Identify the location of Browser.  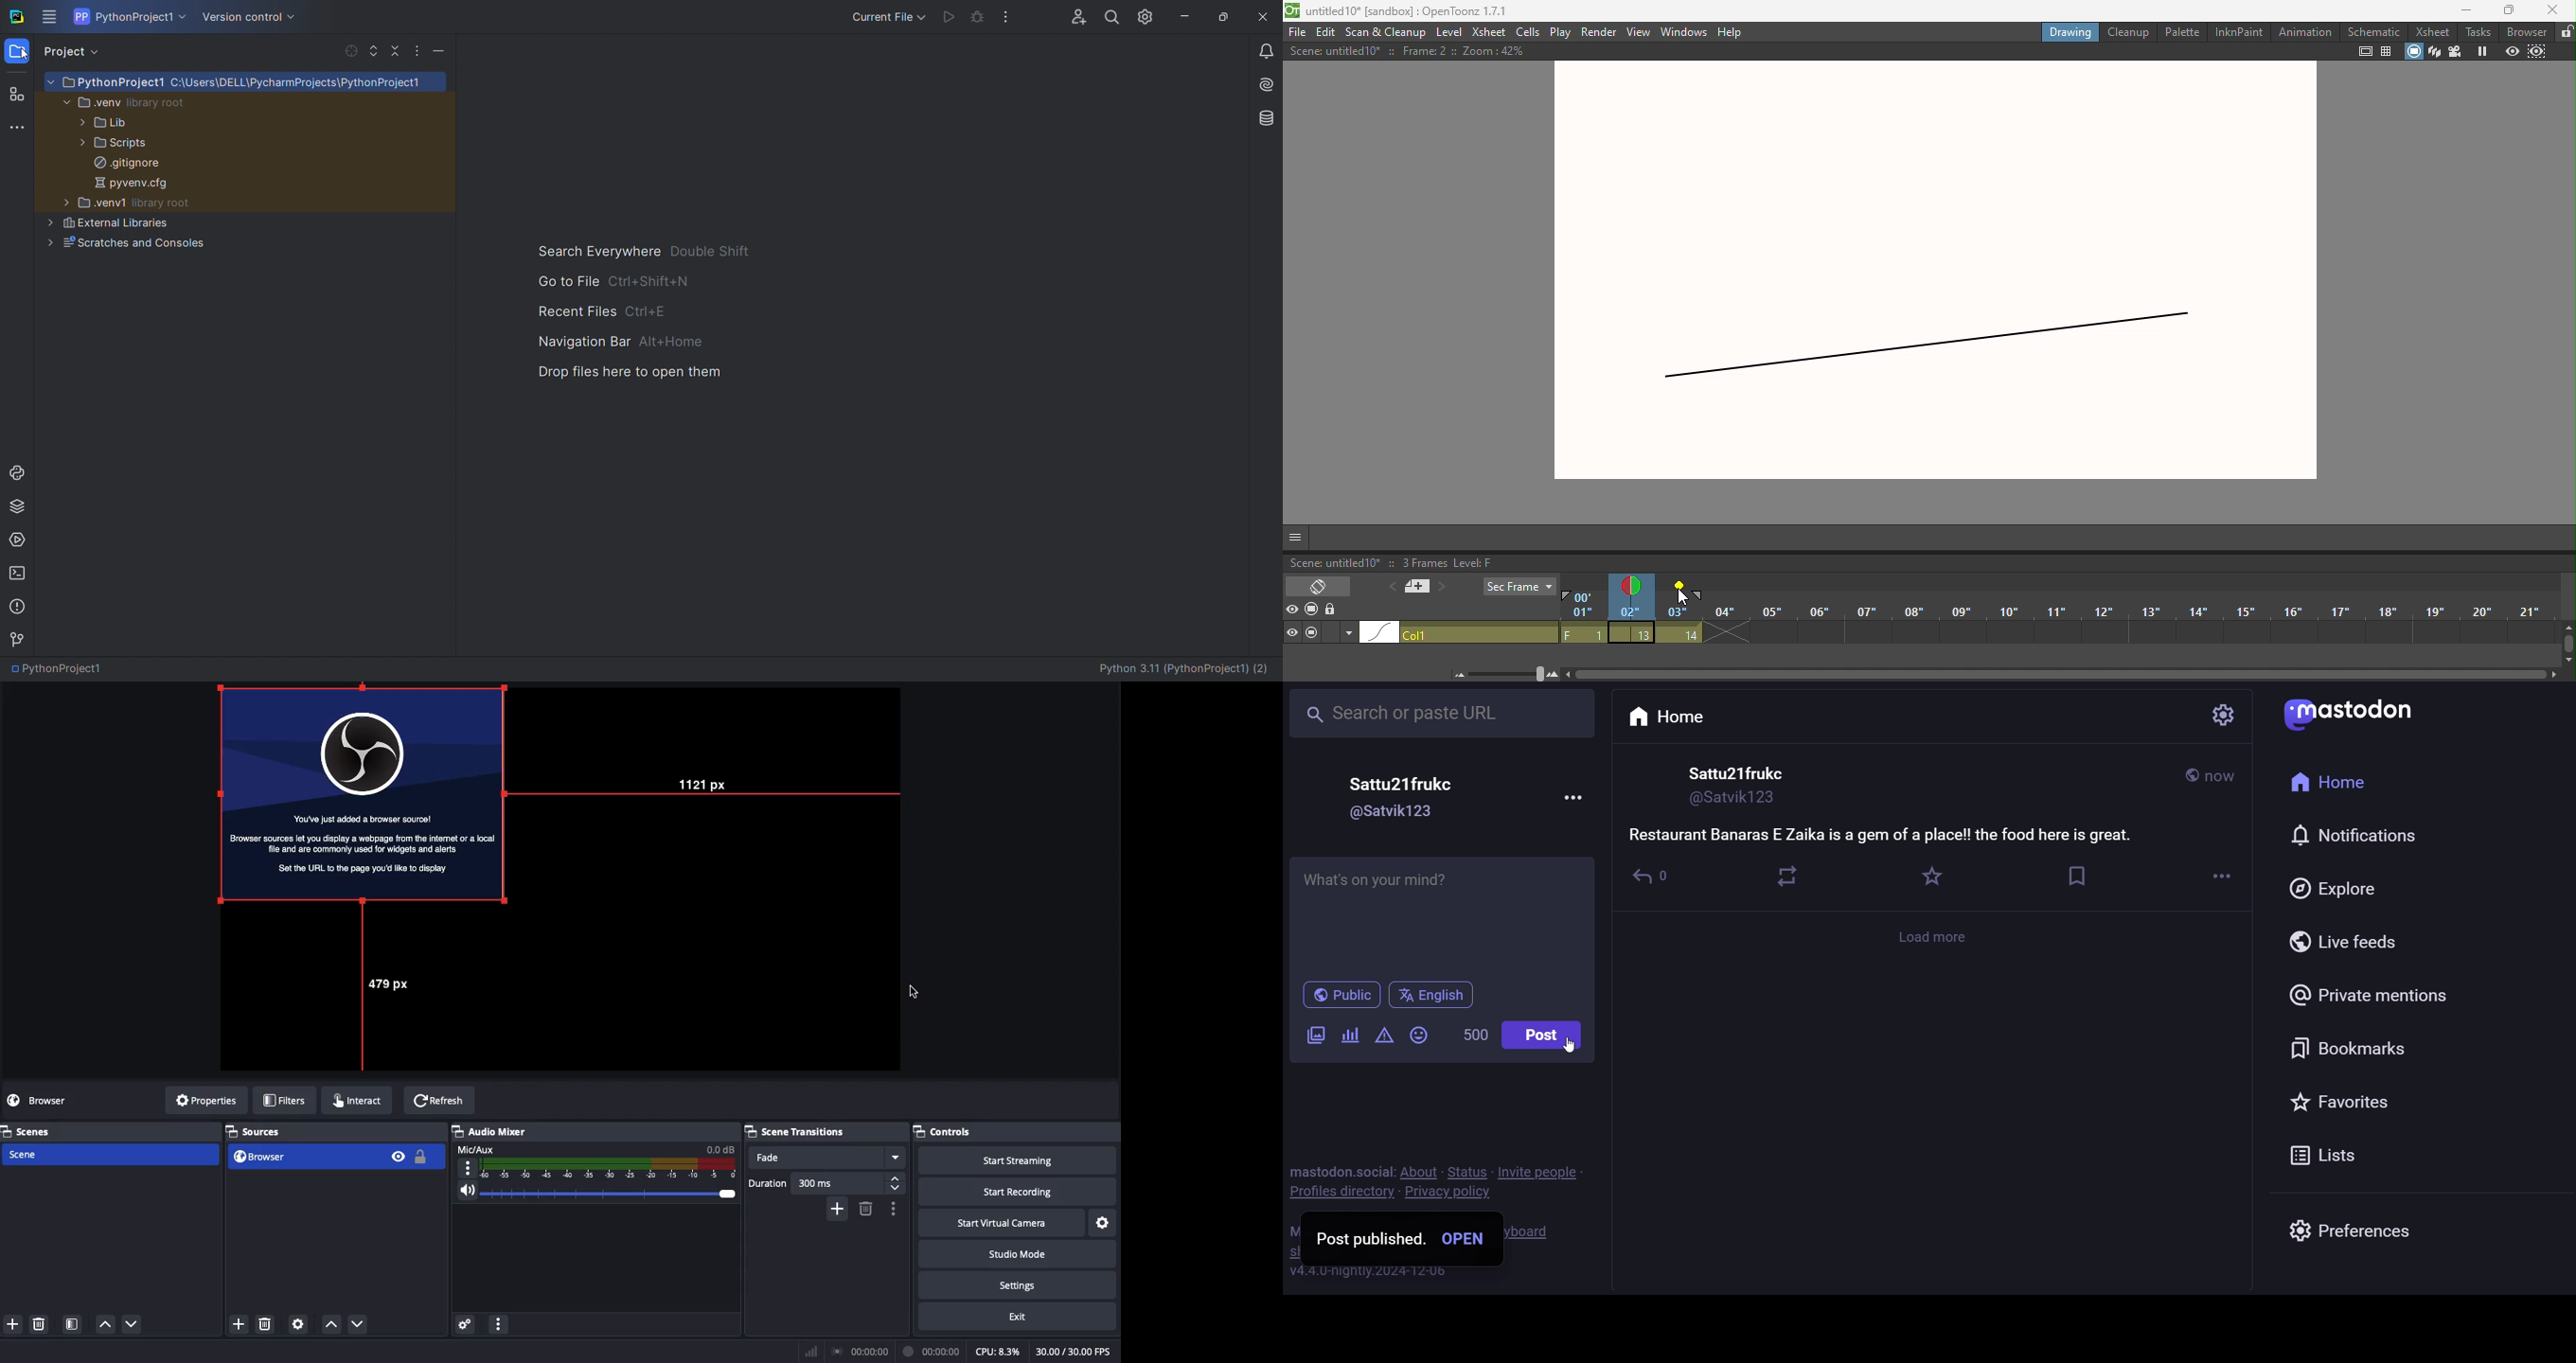
(301, 1156).